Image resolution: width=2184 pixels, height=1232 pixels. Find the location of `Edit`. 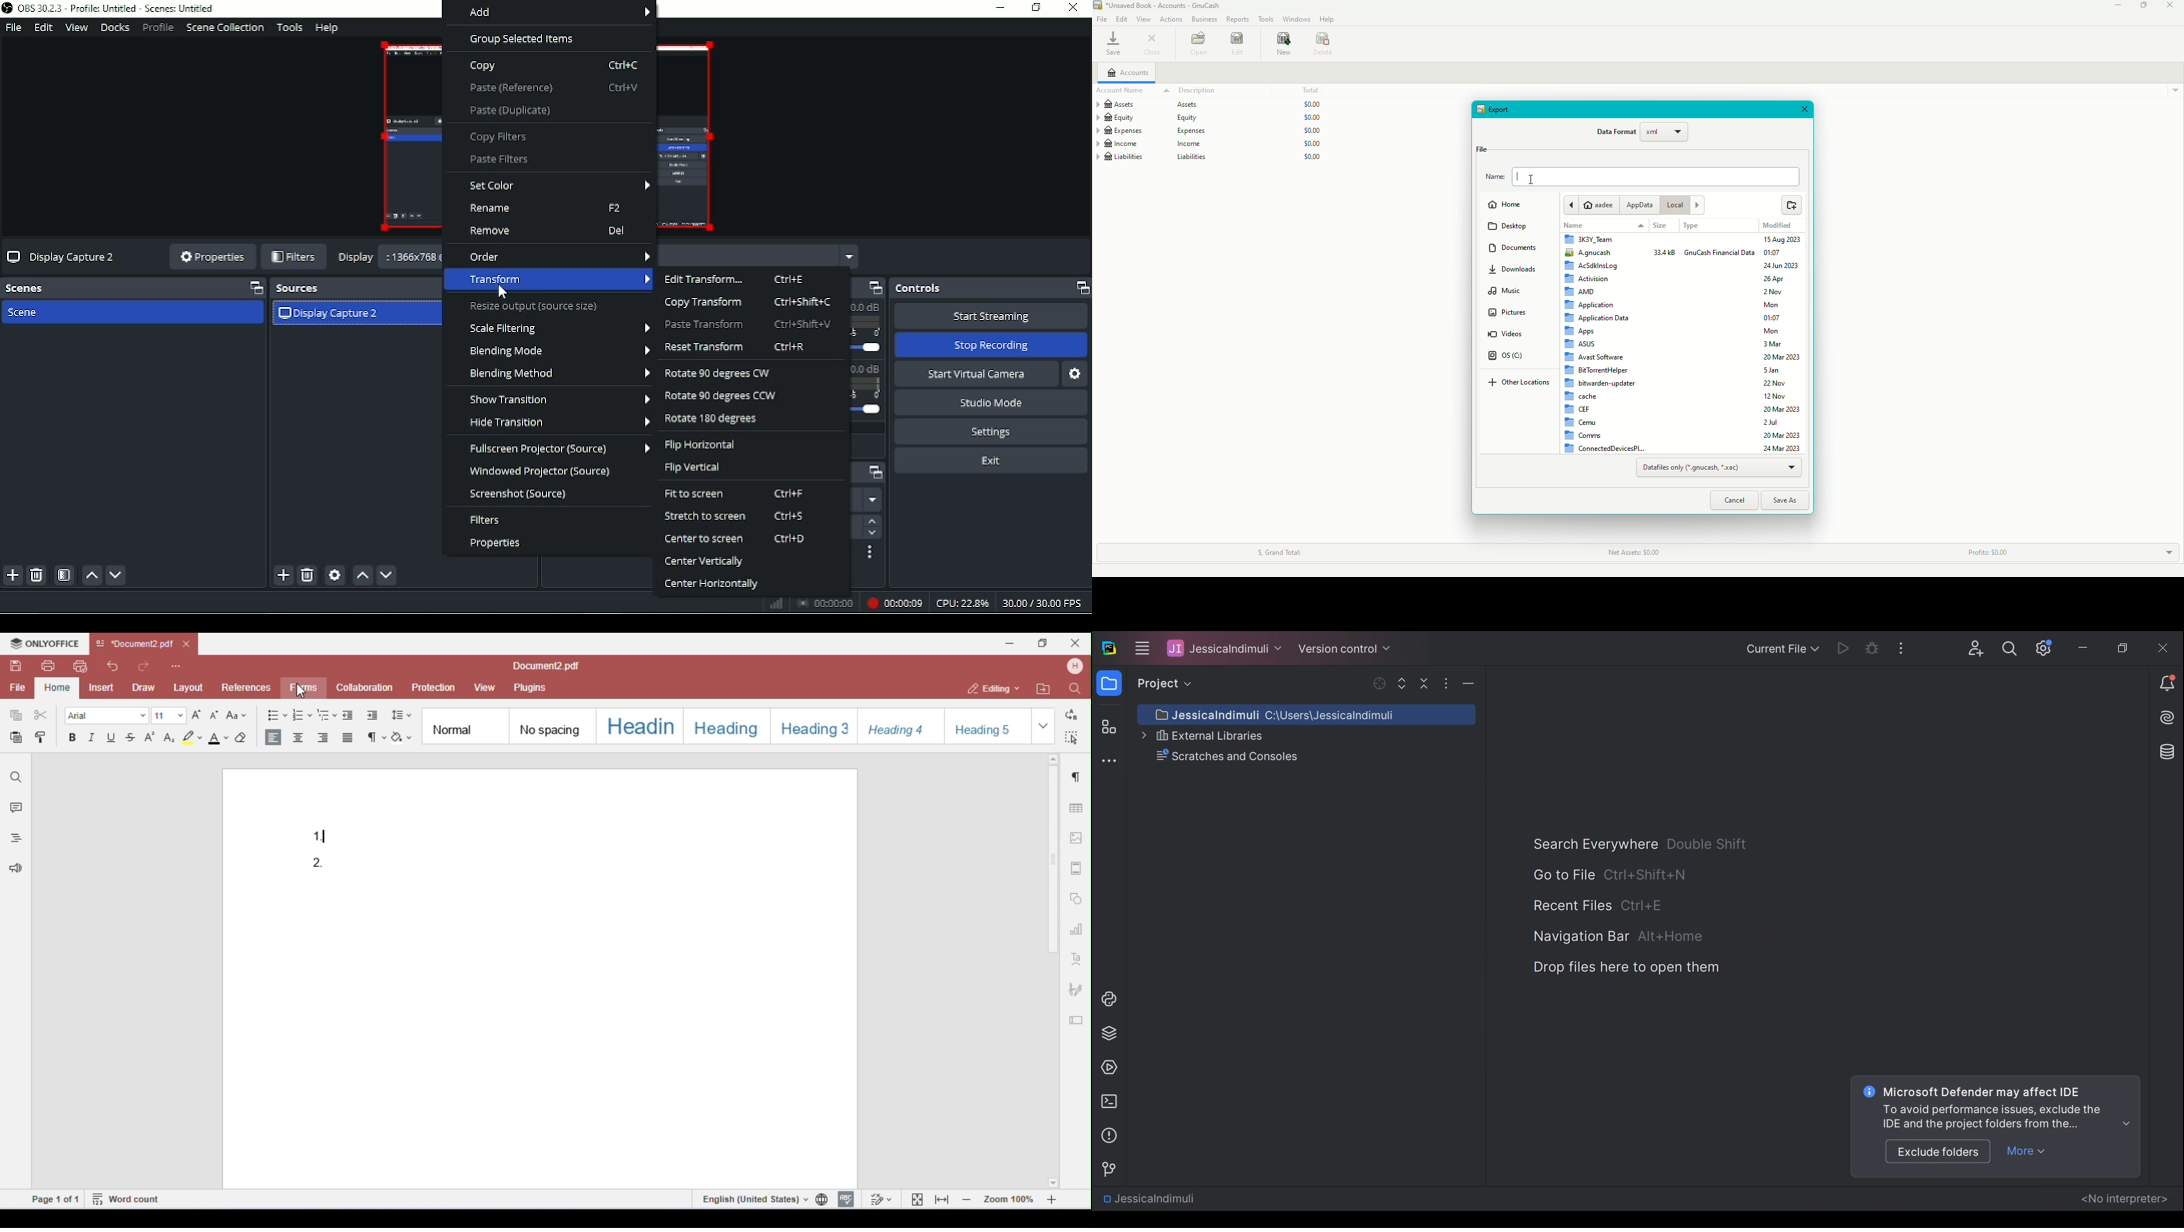

Edit is located at coordinates (1121, 19).